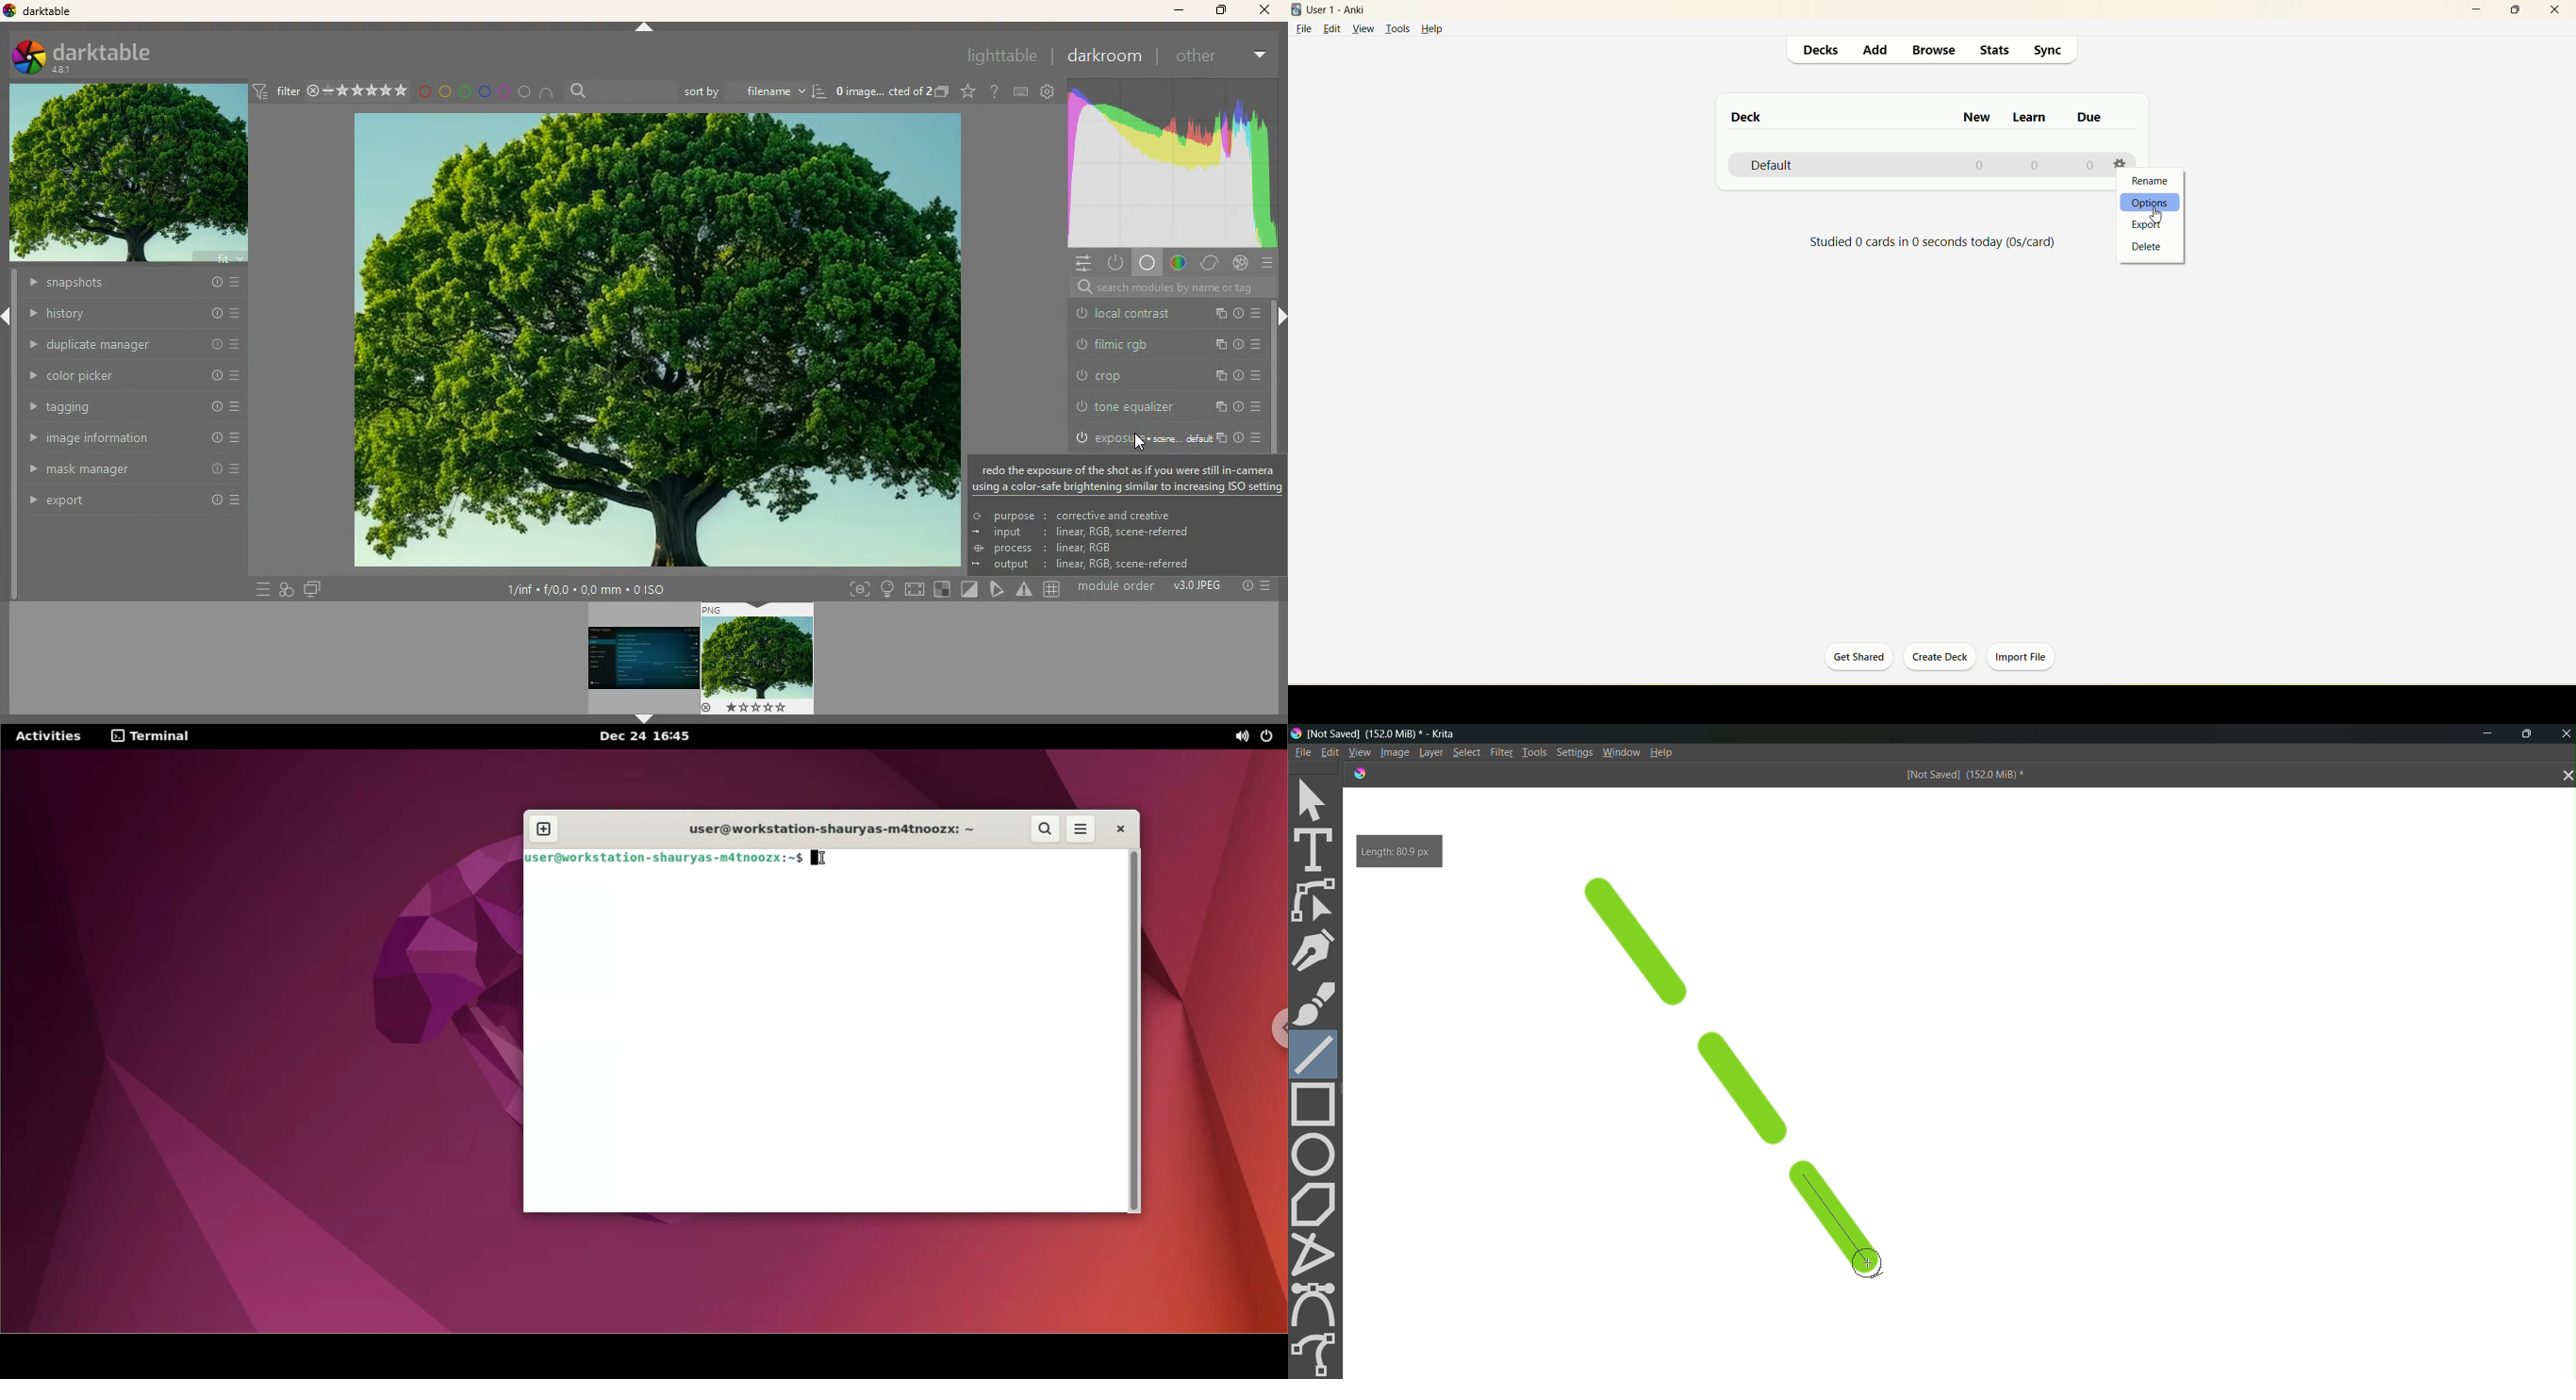 The height and width of the screenshot is (1400, 2576). I want to click on line, so click(1757, 1091).